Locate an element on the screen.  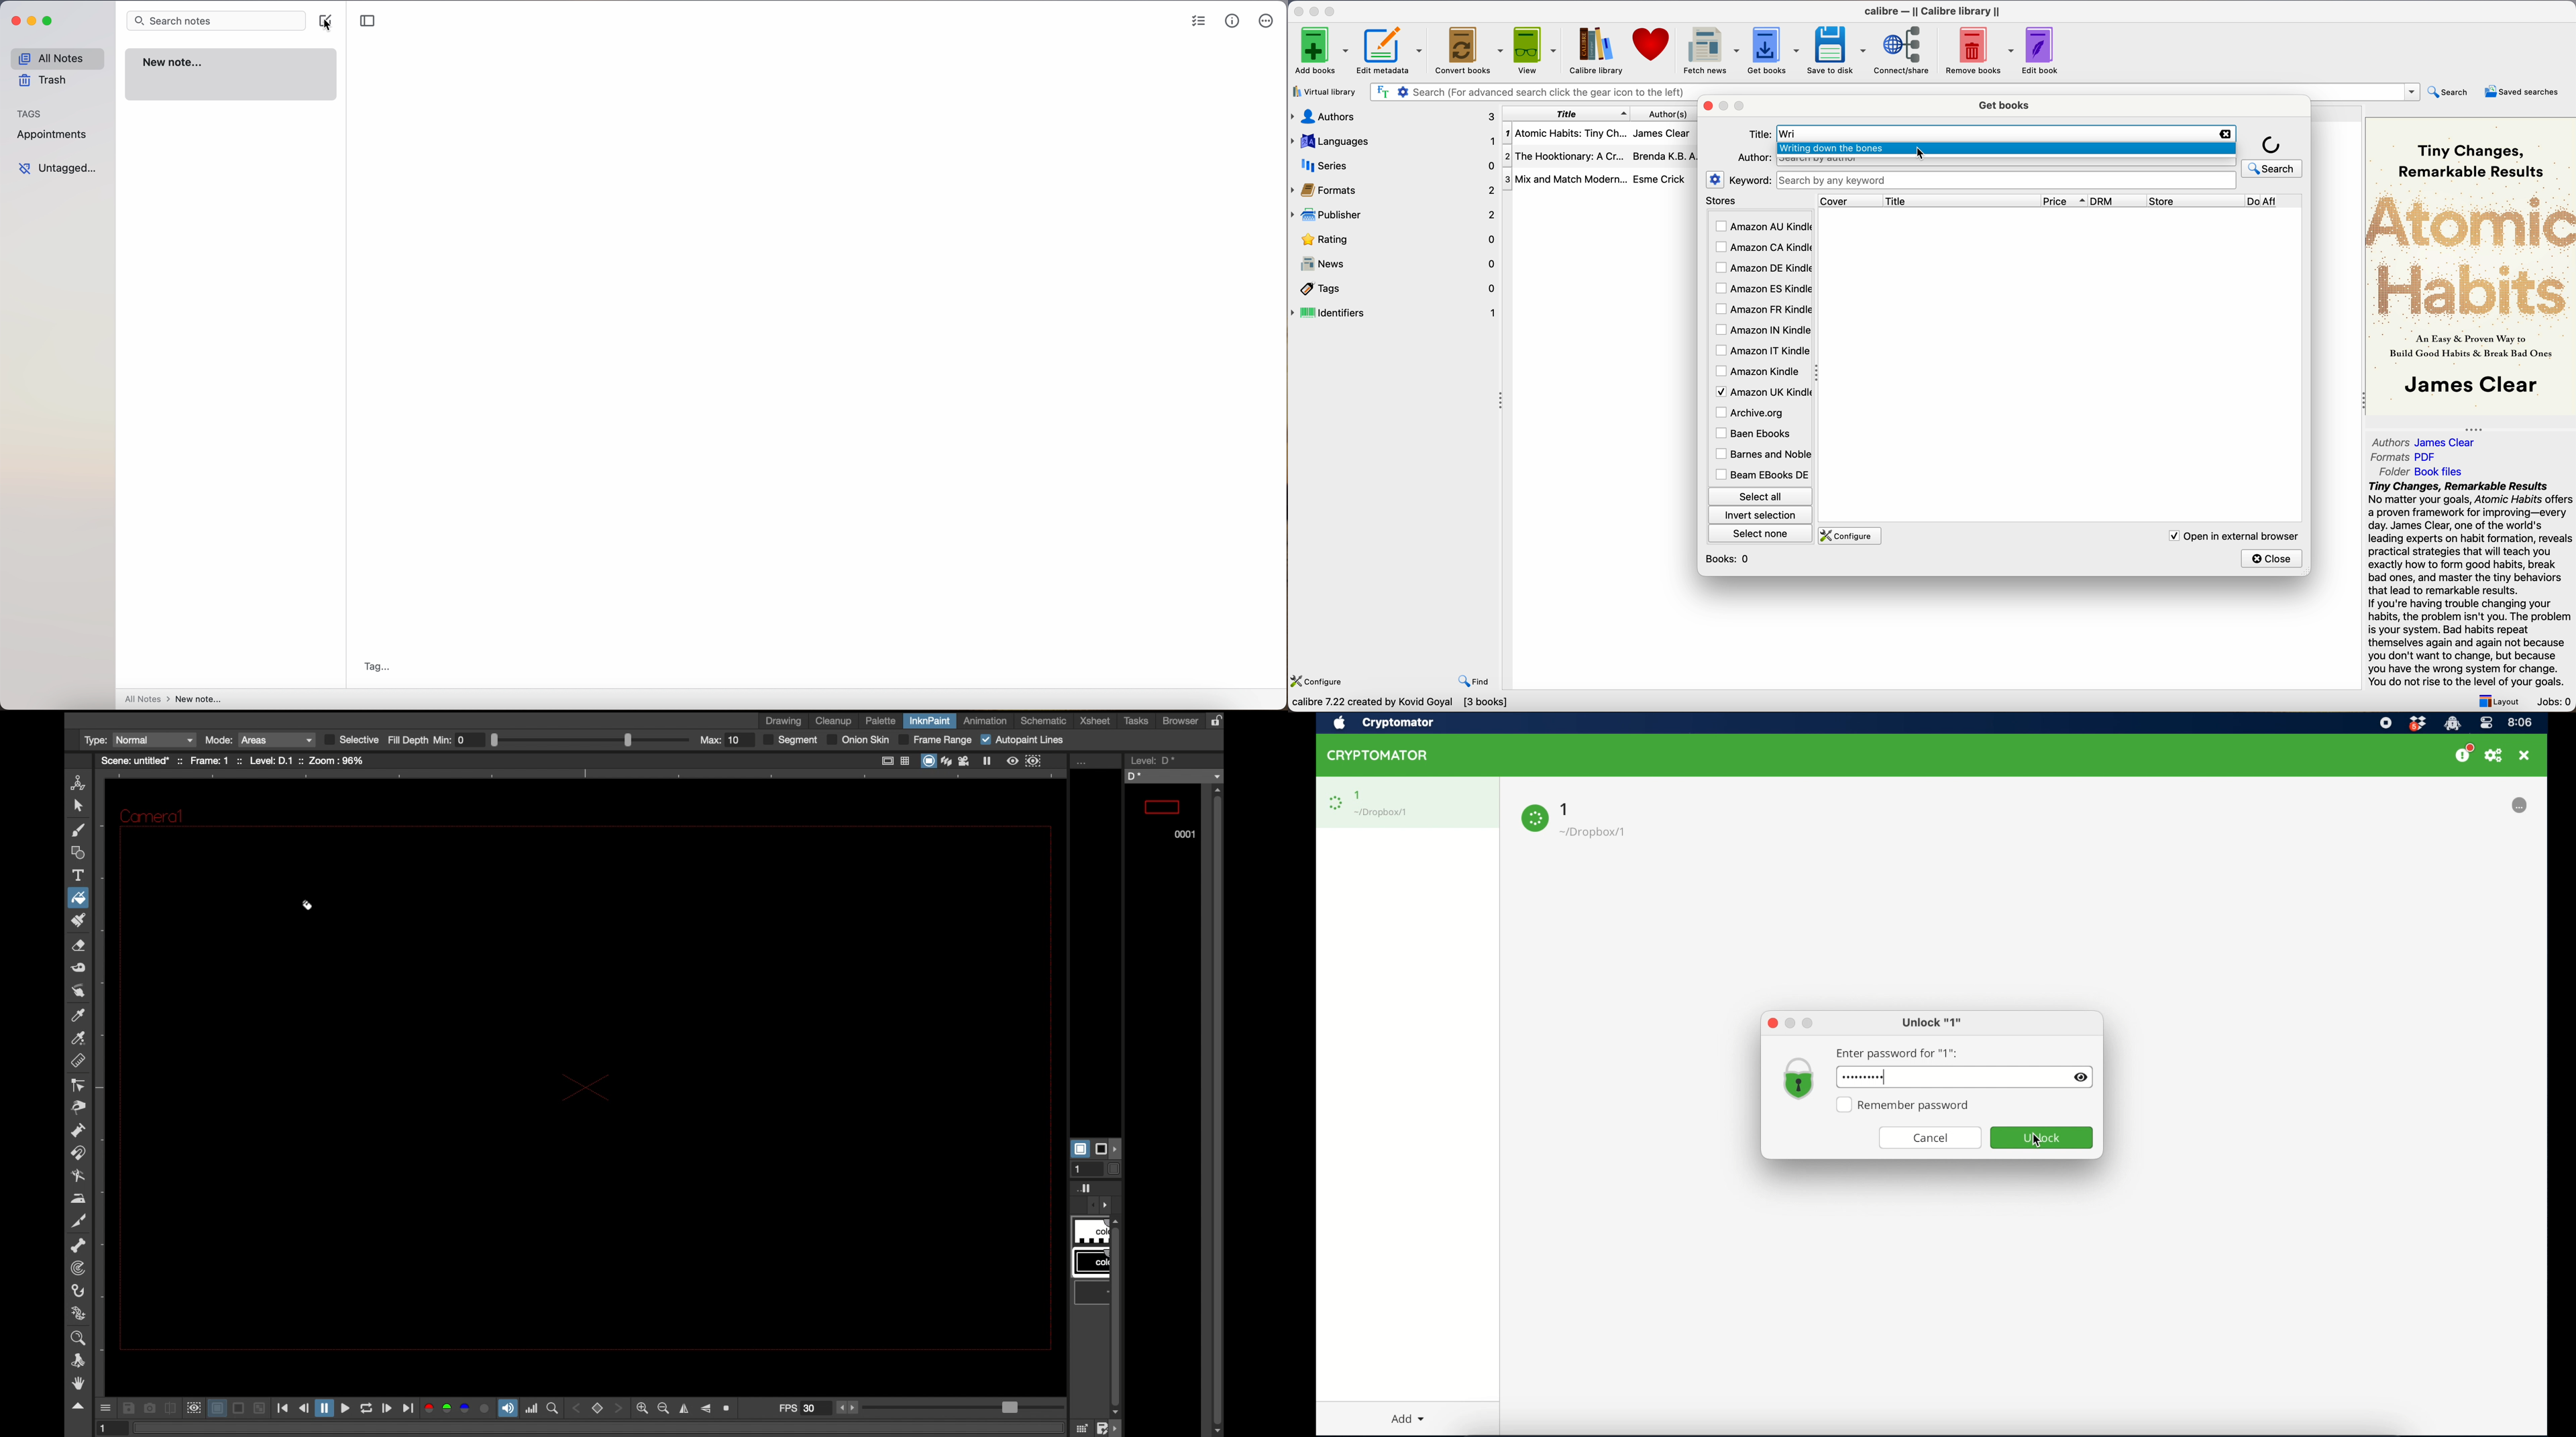
keyword is located at coordinates (1750, 180).